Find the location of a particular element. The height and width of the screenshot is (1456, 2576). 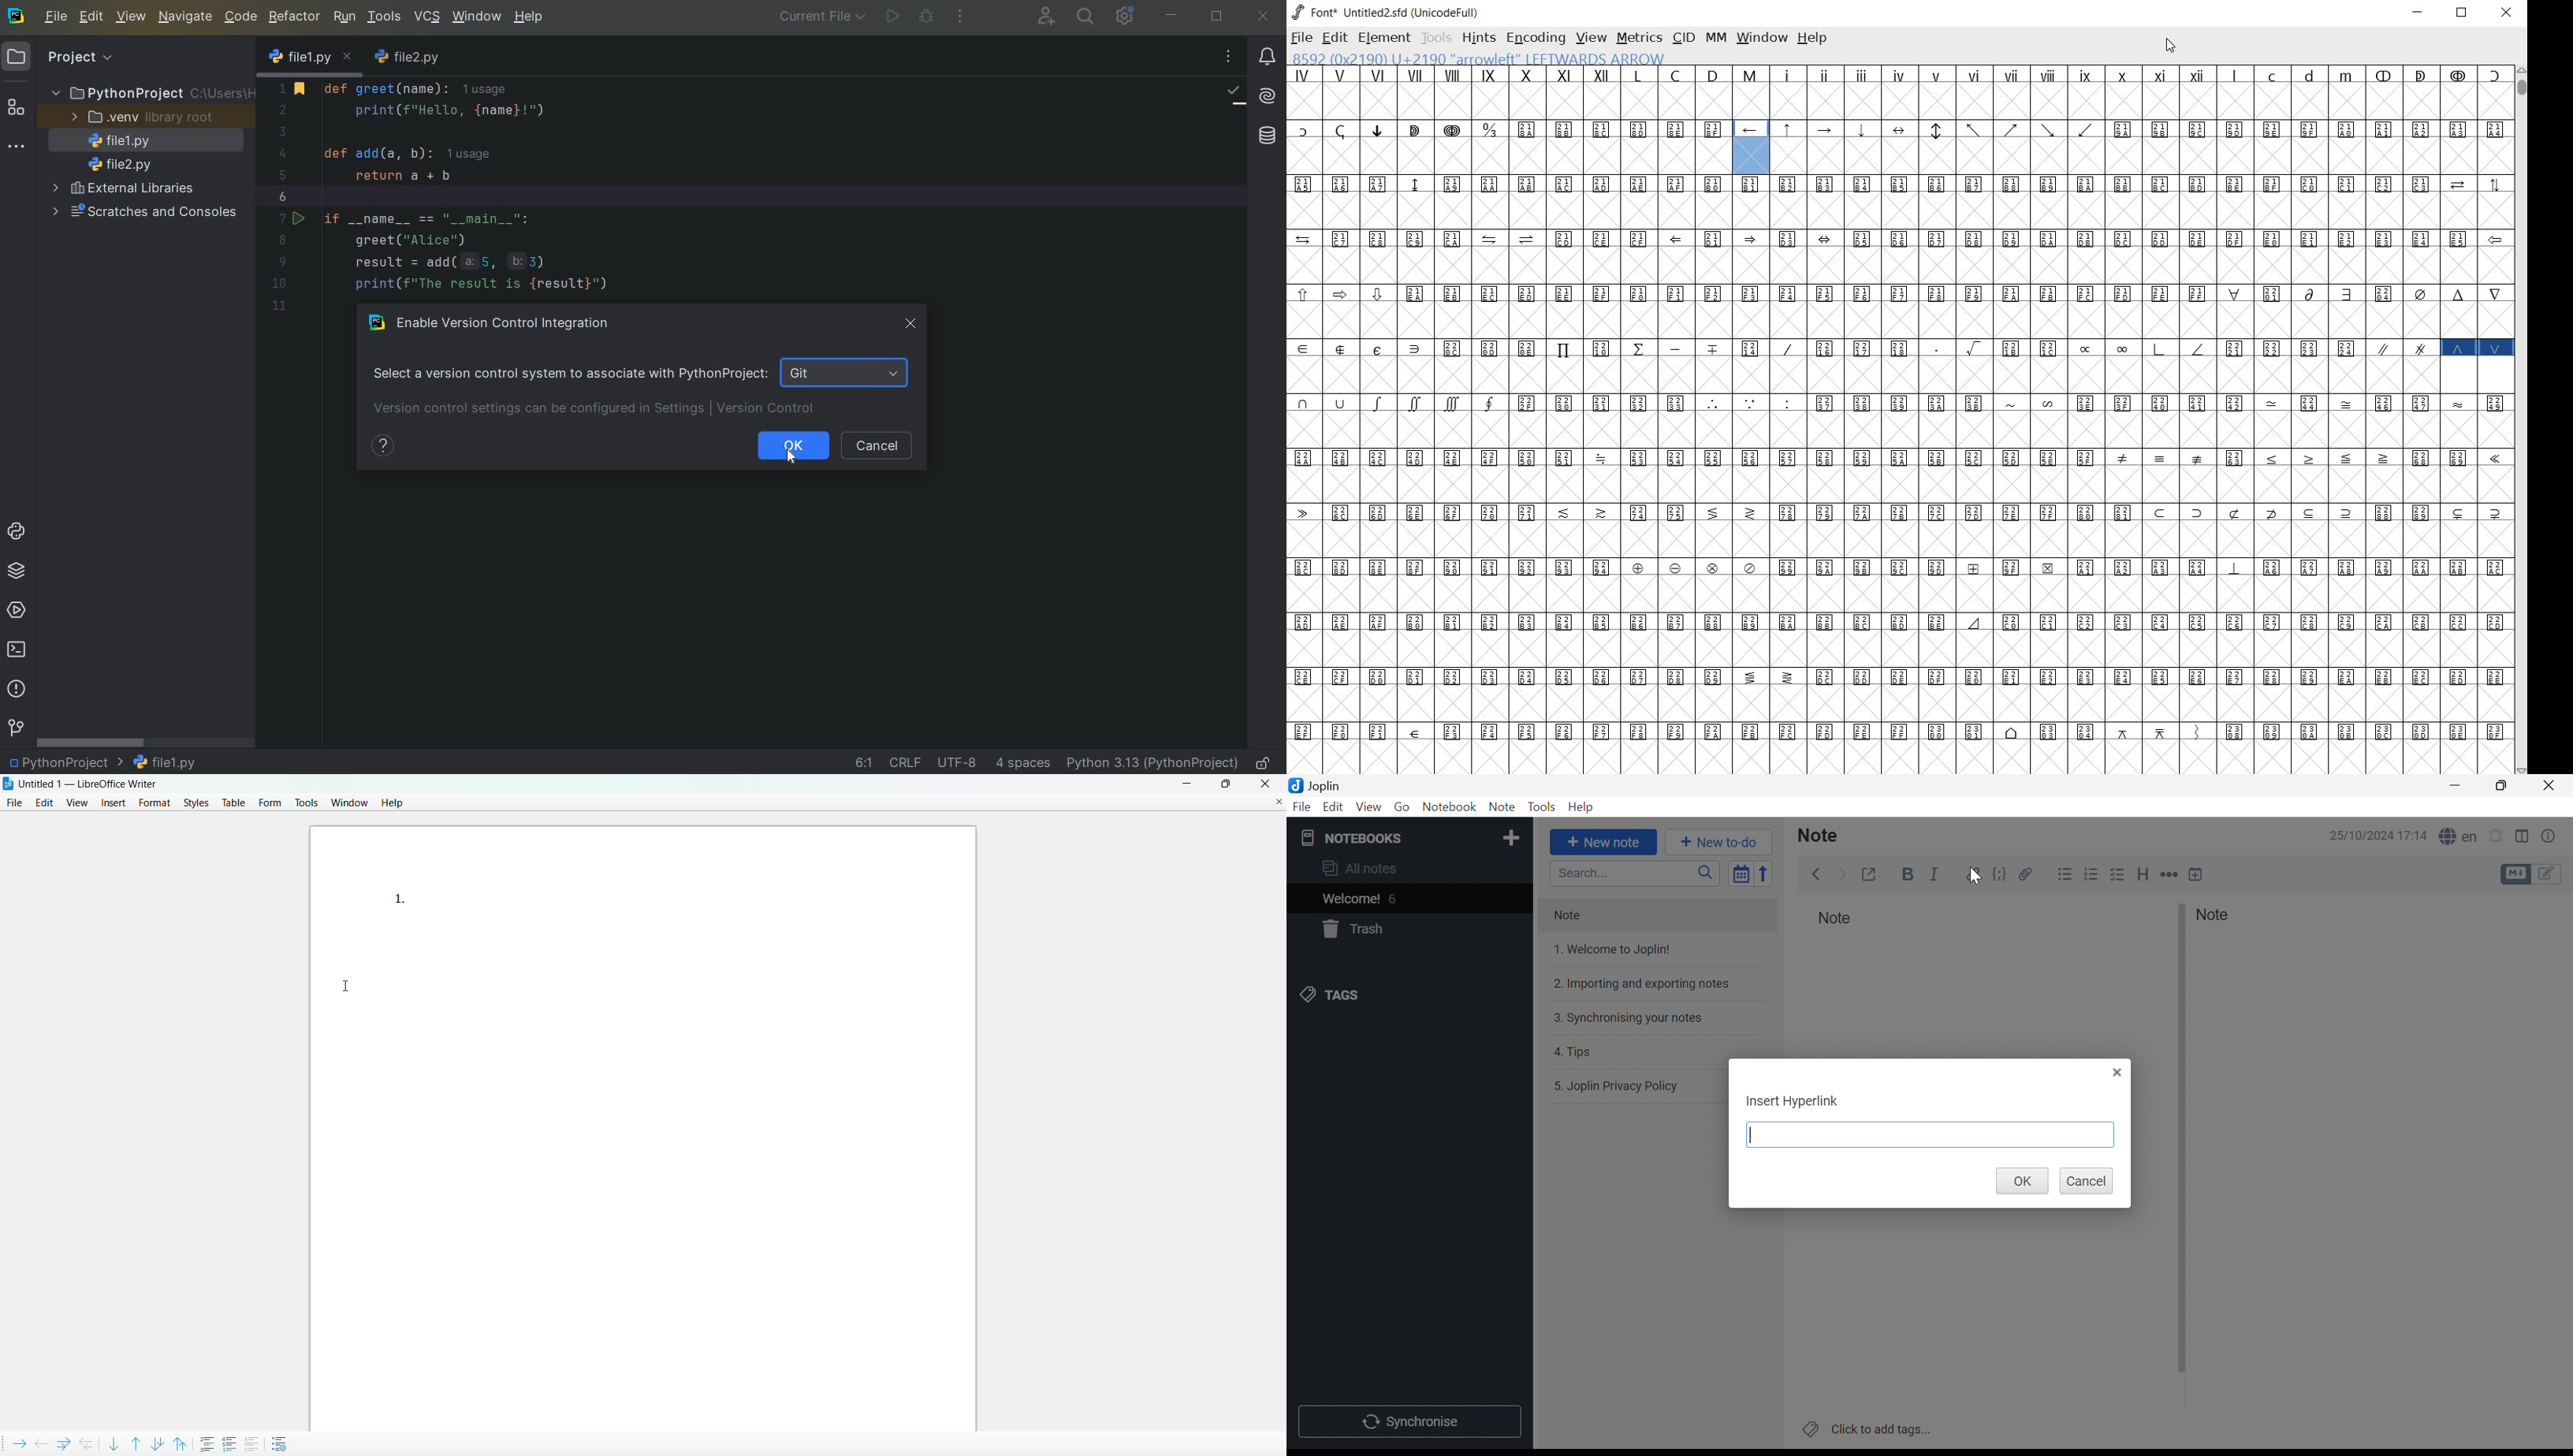

file name 1 is located at coordinates (165, 762).